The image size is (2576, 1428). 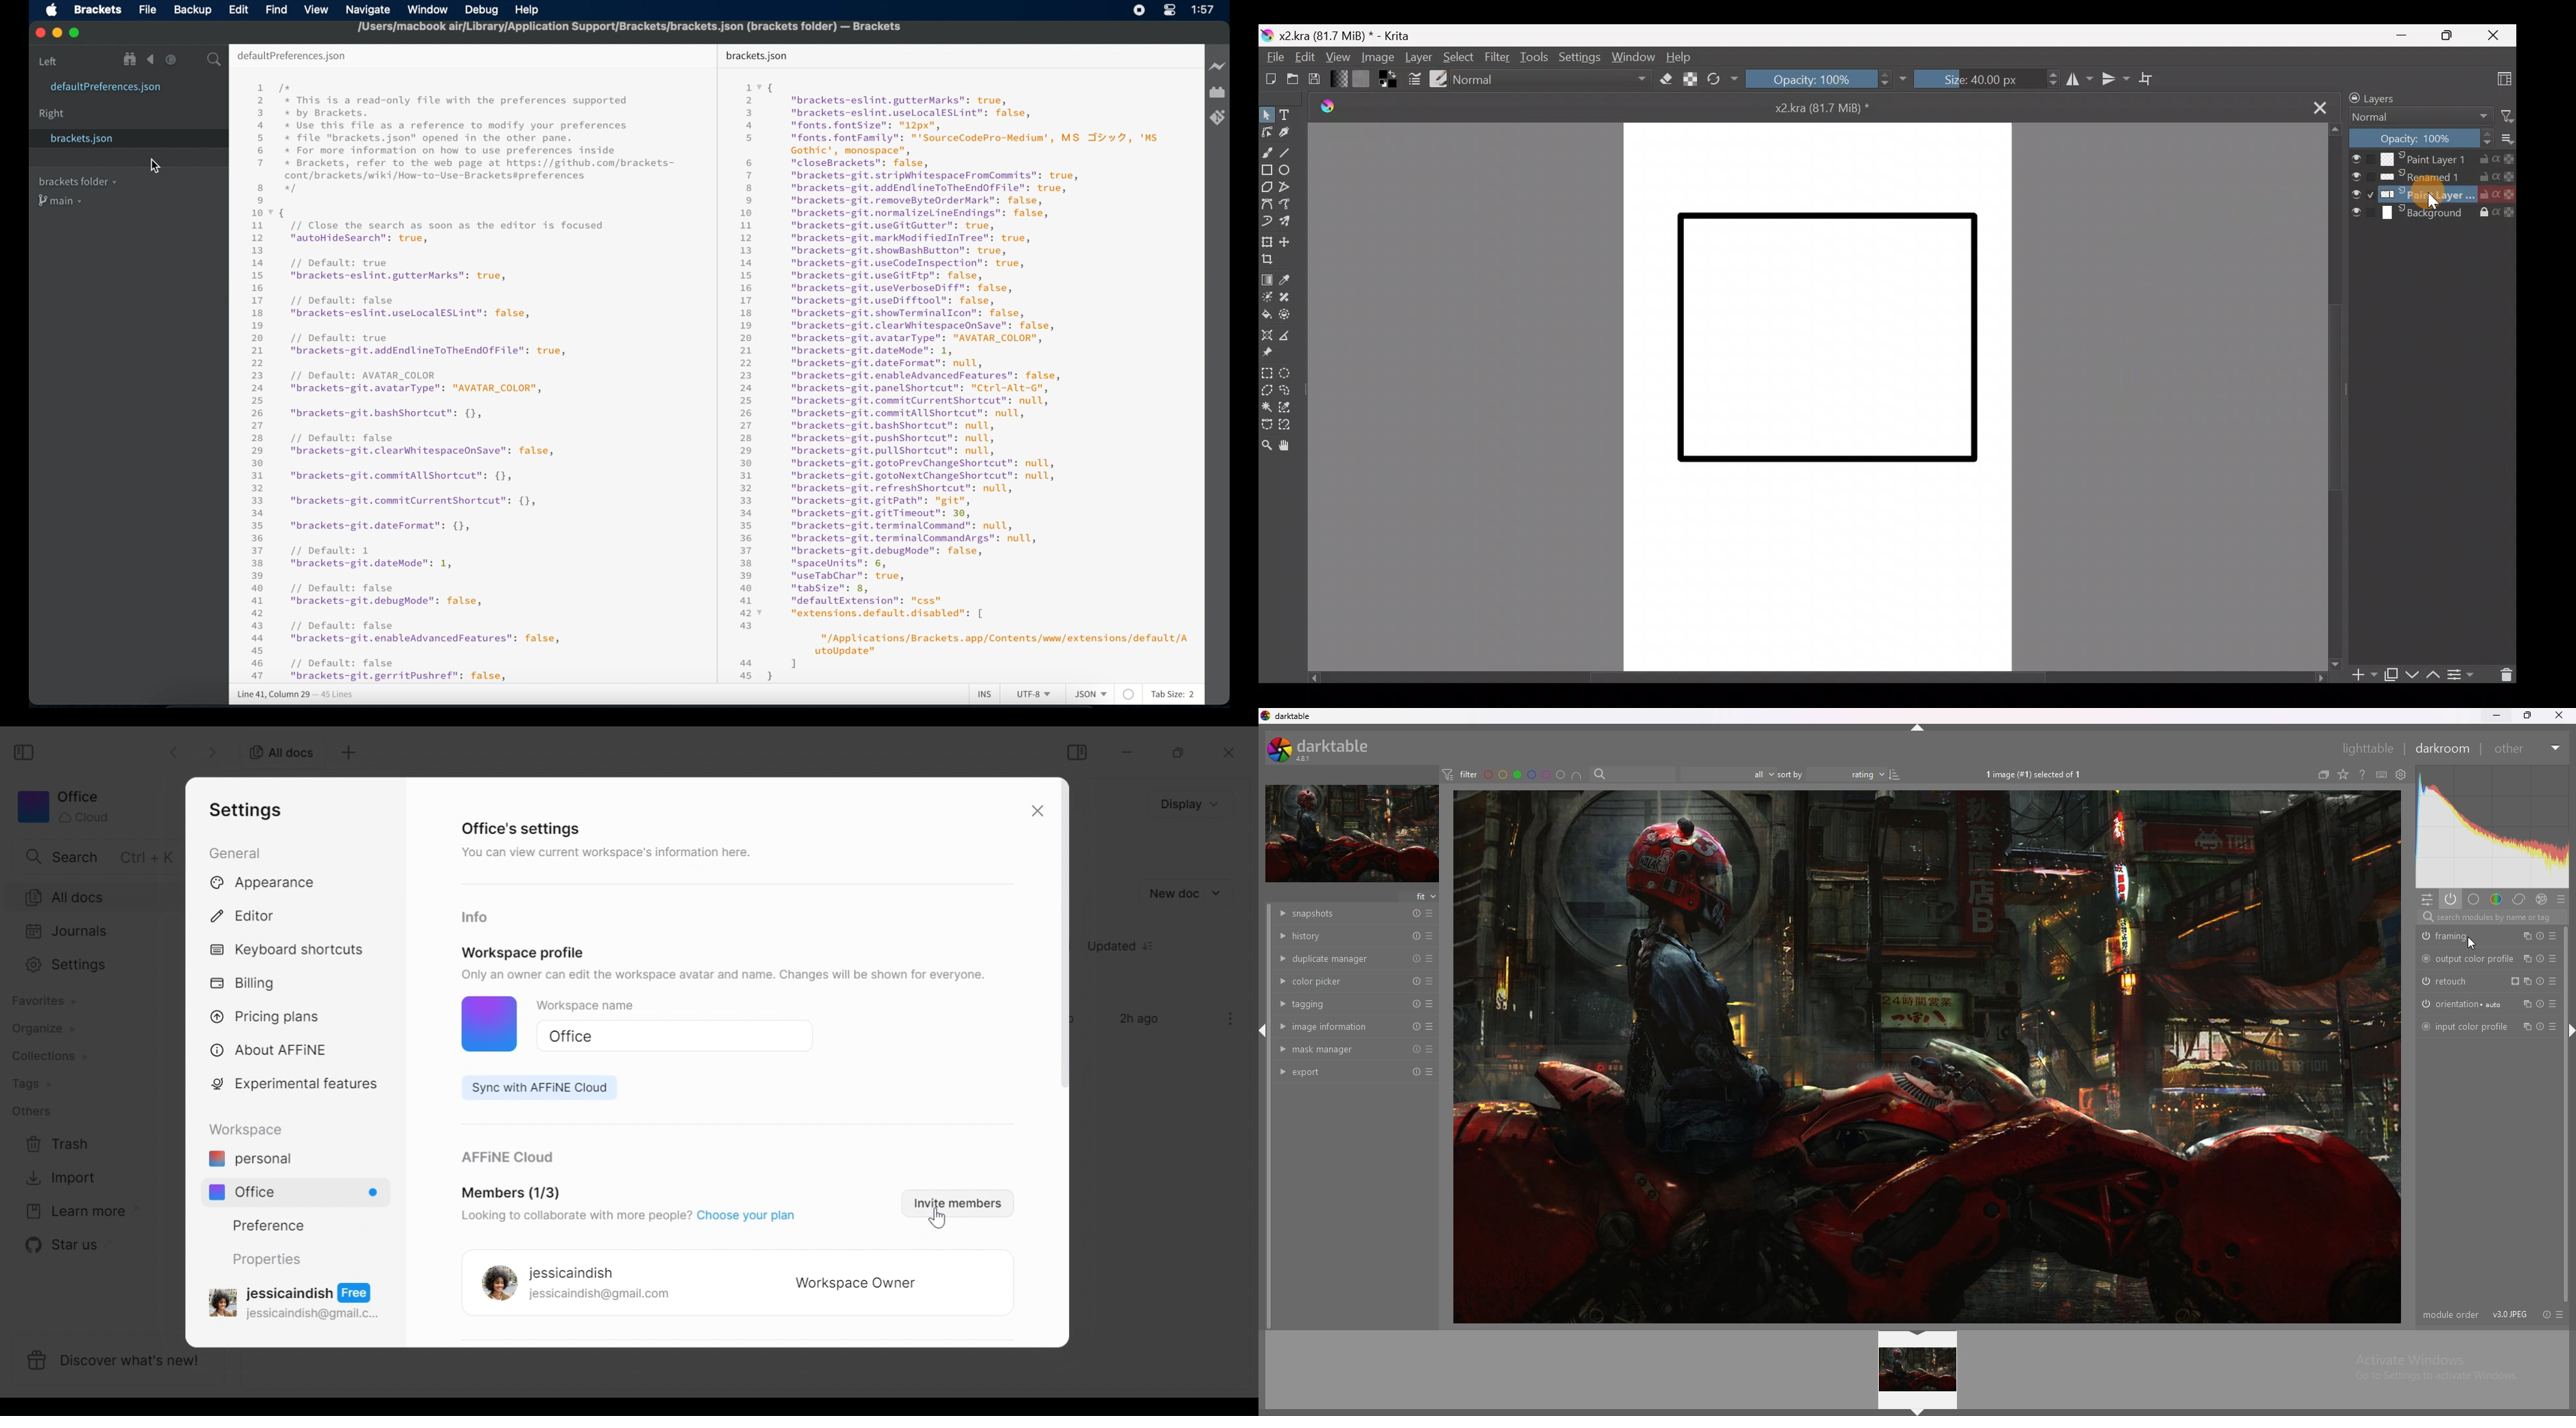 I want to click on Layers, so click(x=2395, y=98).